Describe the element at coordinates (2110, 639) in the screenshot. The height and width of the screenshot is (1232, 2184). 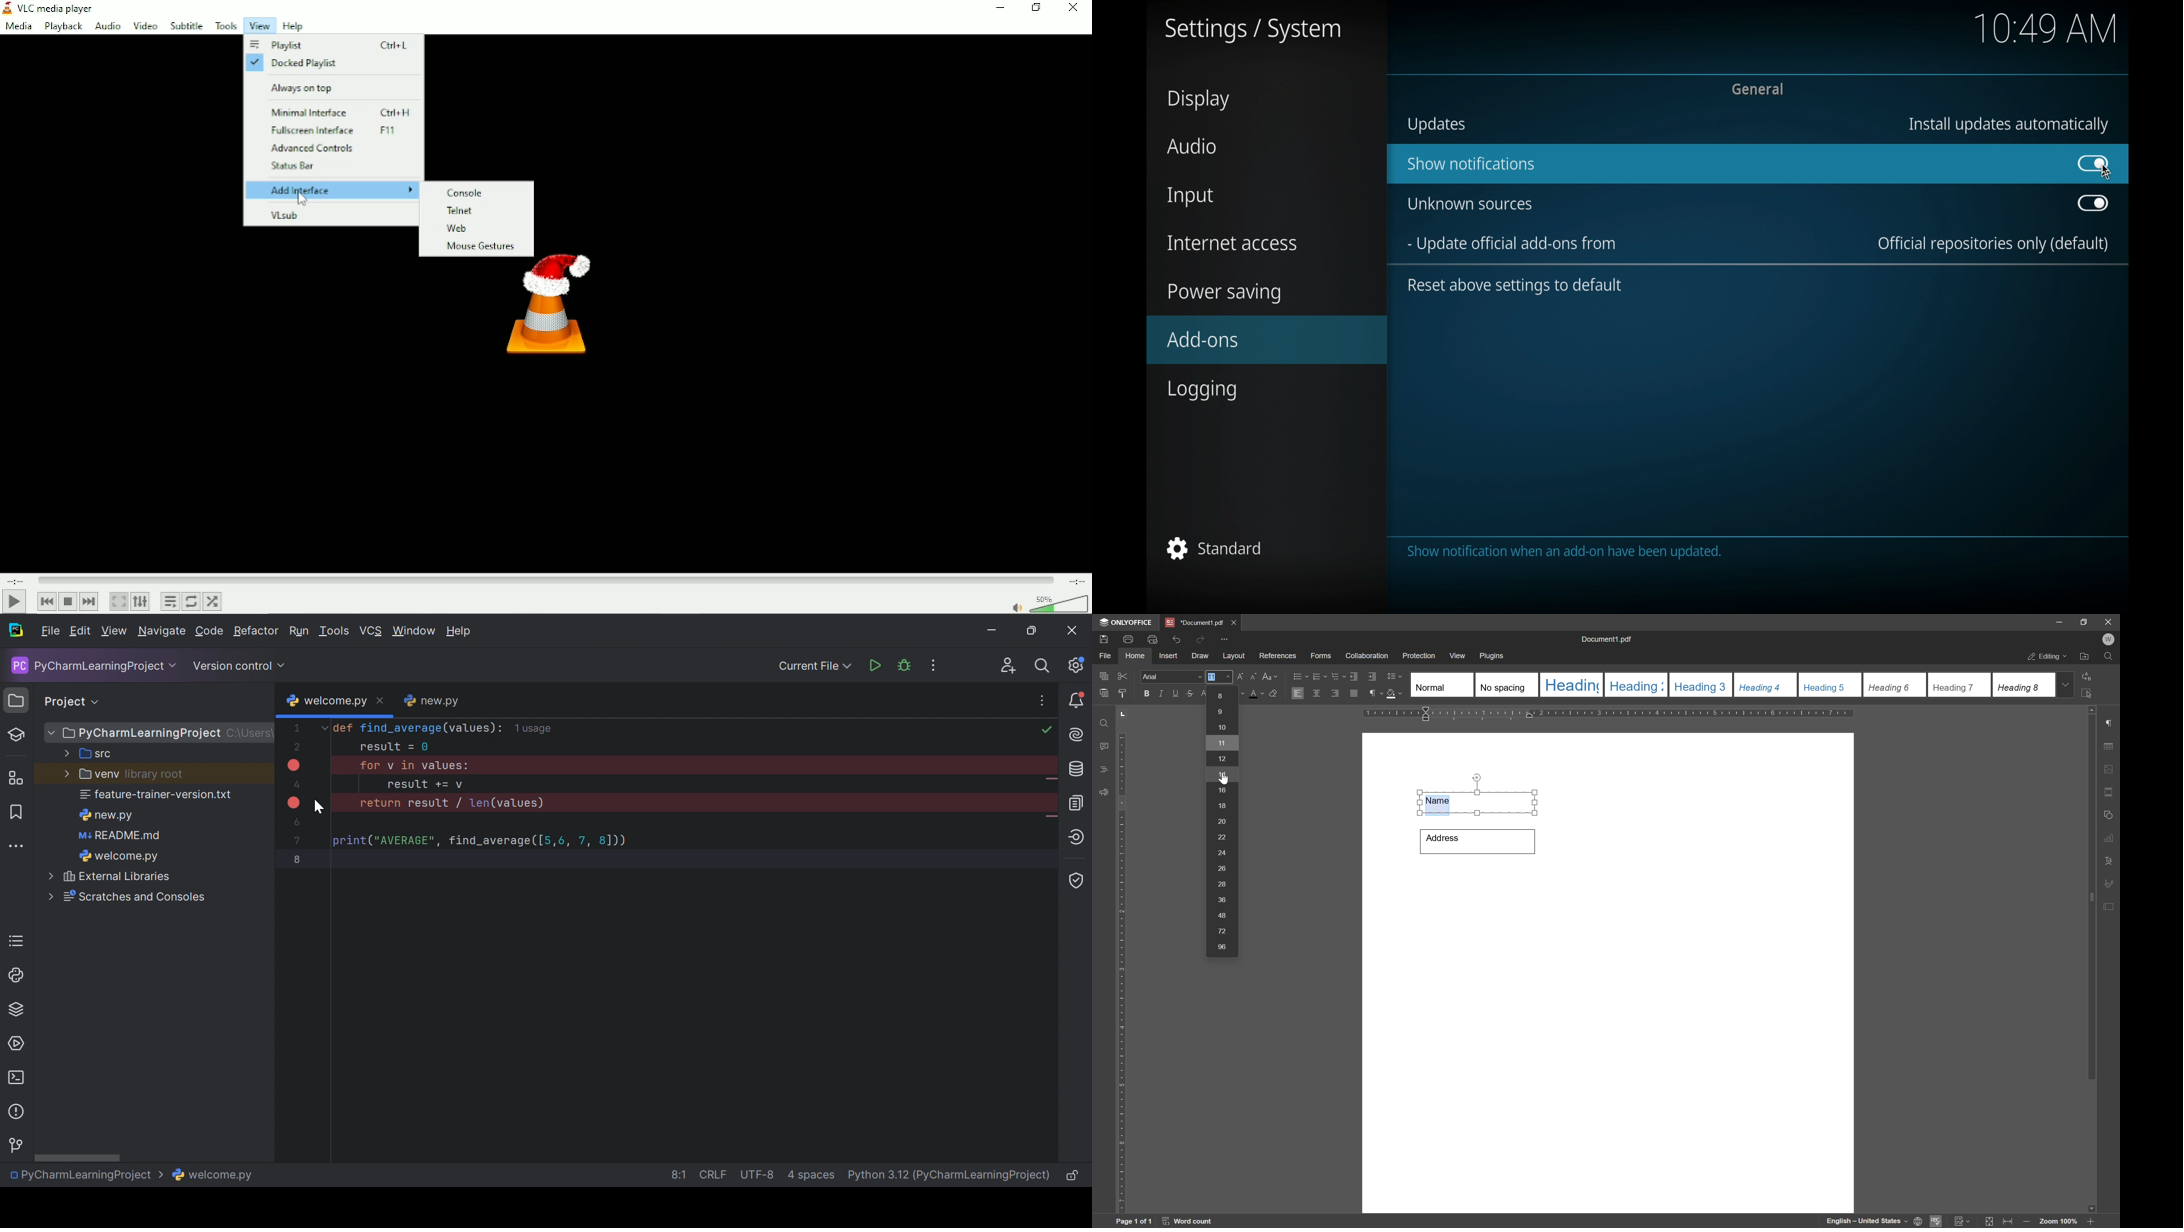
I see `W` at that location.